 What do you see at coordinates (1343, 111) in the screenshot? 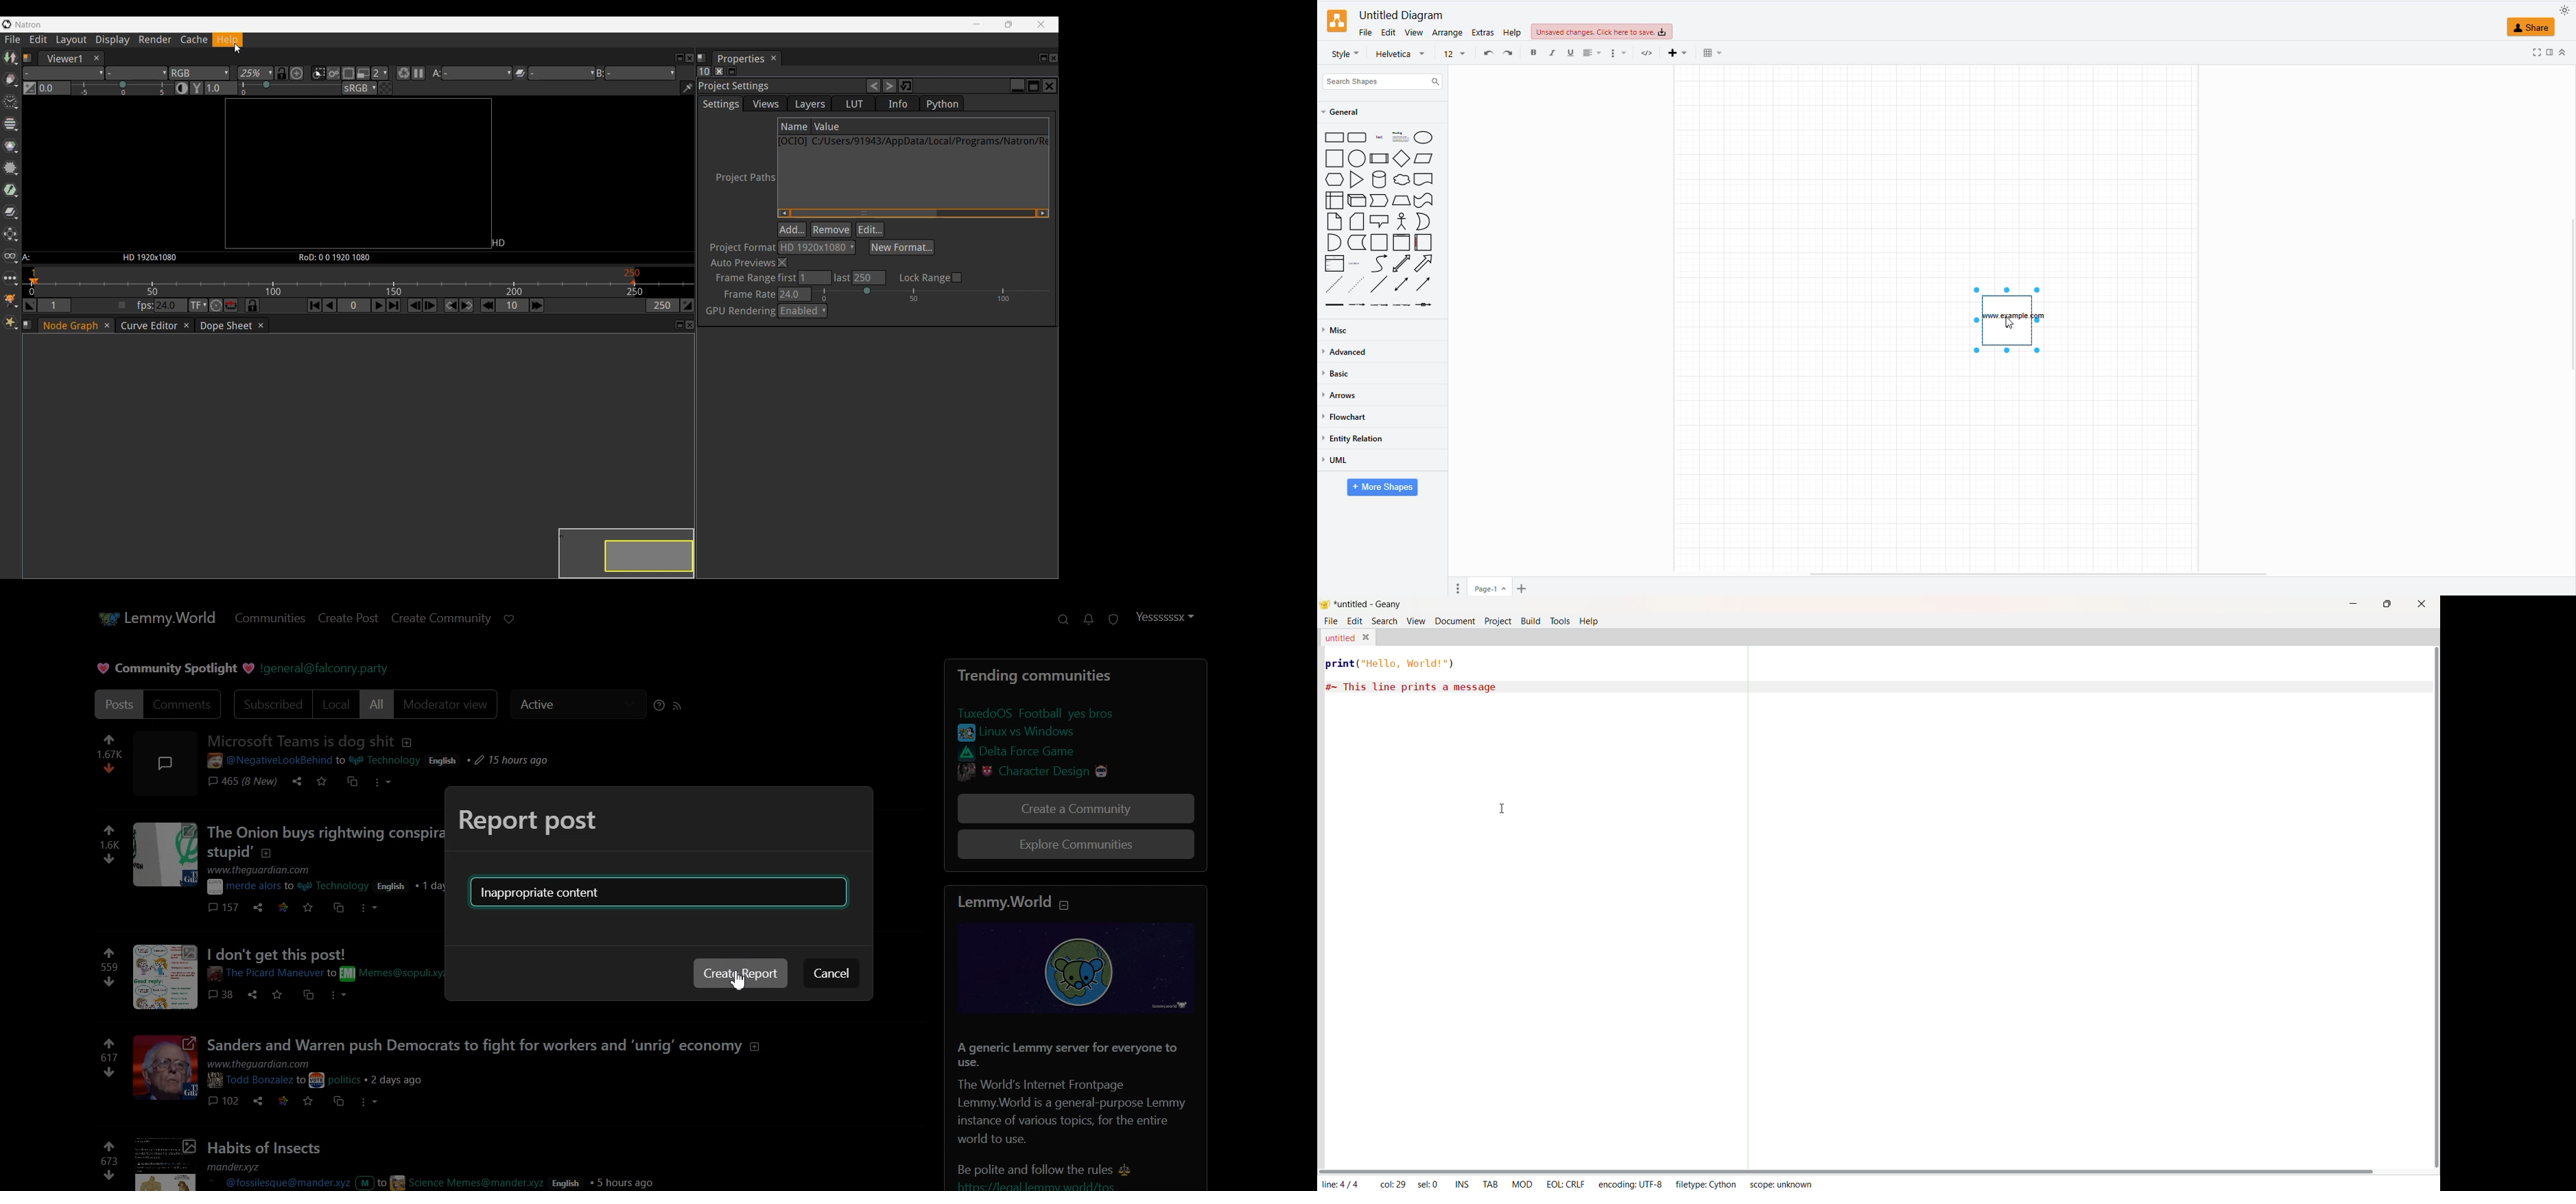
I see `general` at bounding box center [1343, 111].